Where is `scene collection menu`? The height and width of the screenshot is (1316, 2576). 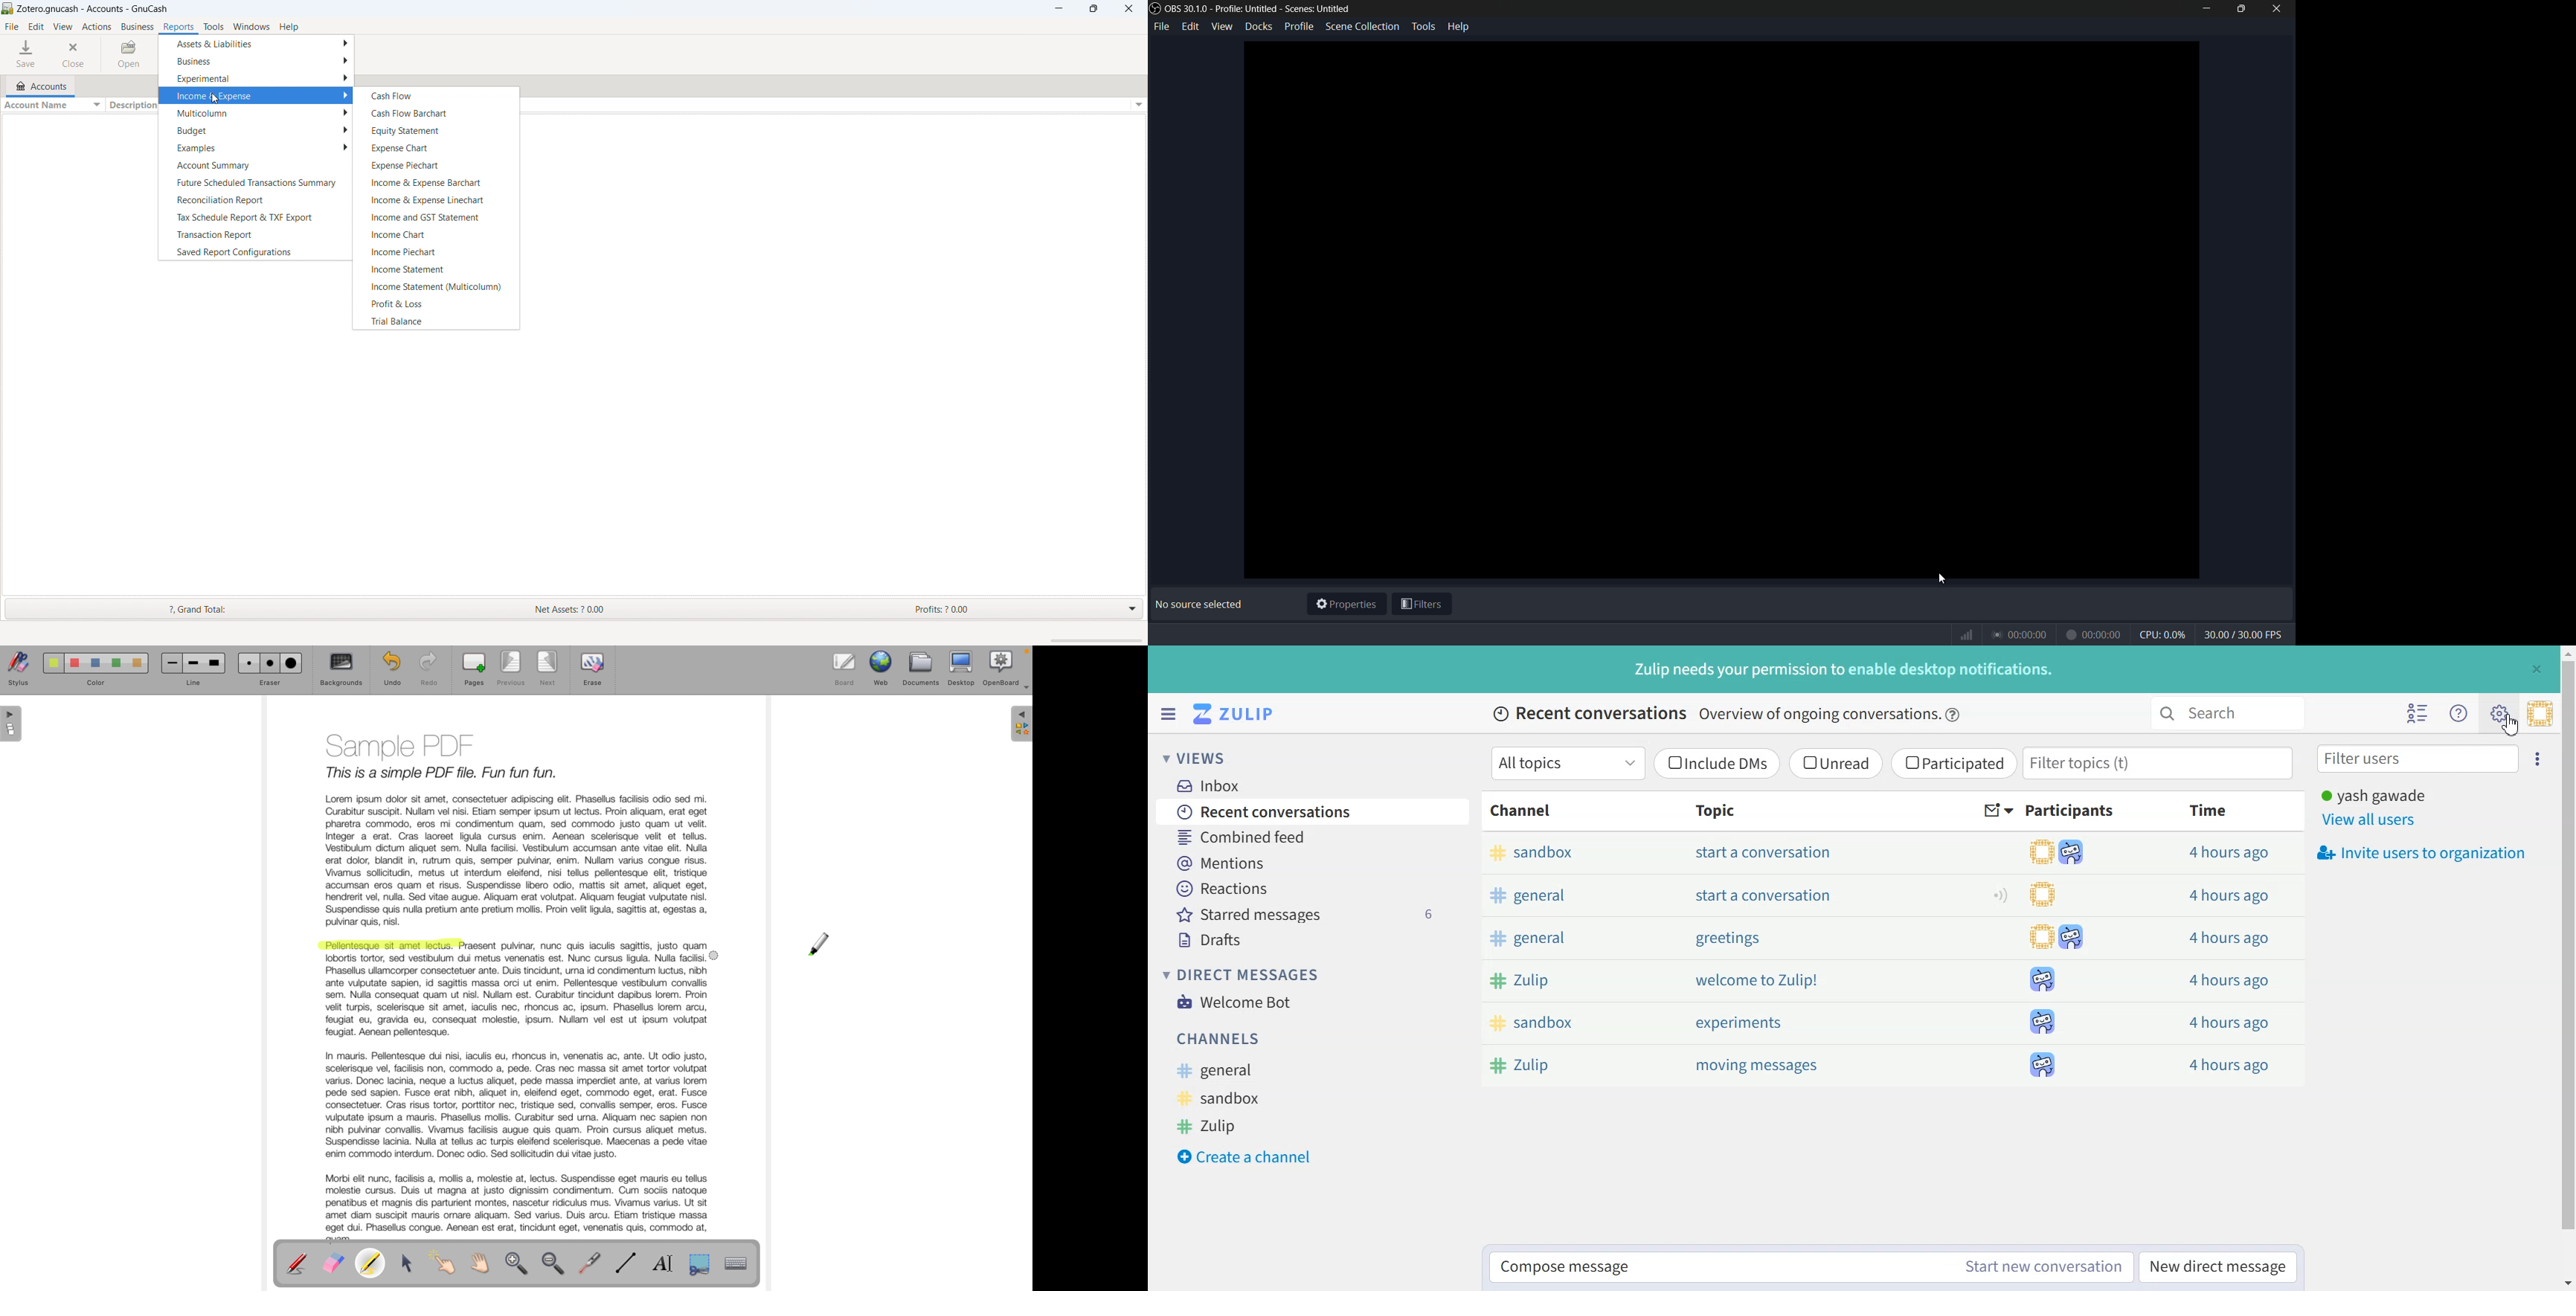 scene collection menu is located at coordinates (1362, 26).